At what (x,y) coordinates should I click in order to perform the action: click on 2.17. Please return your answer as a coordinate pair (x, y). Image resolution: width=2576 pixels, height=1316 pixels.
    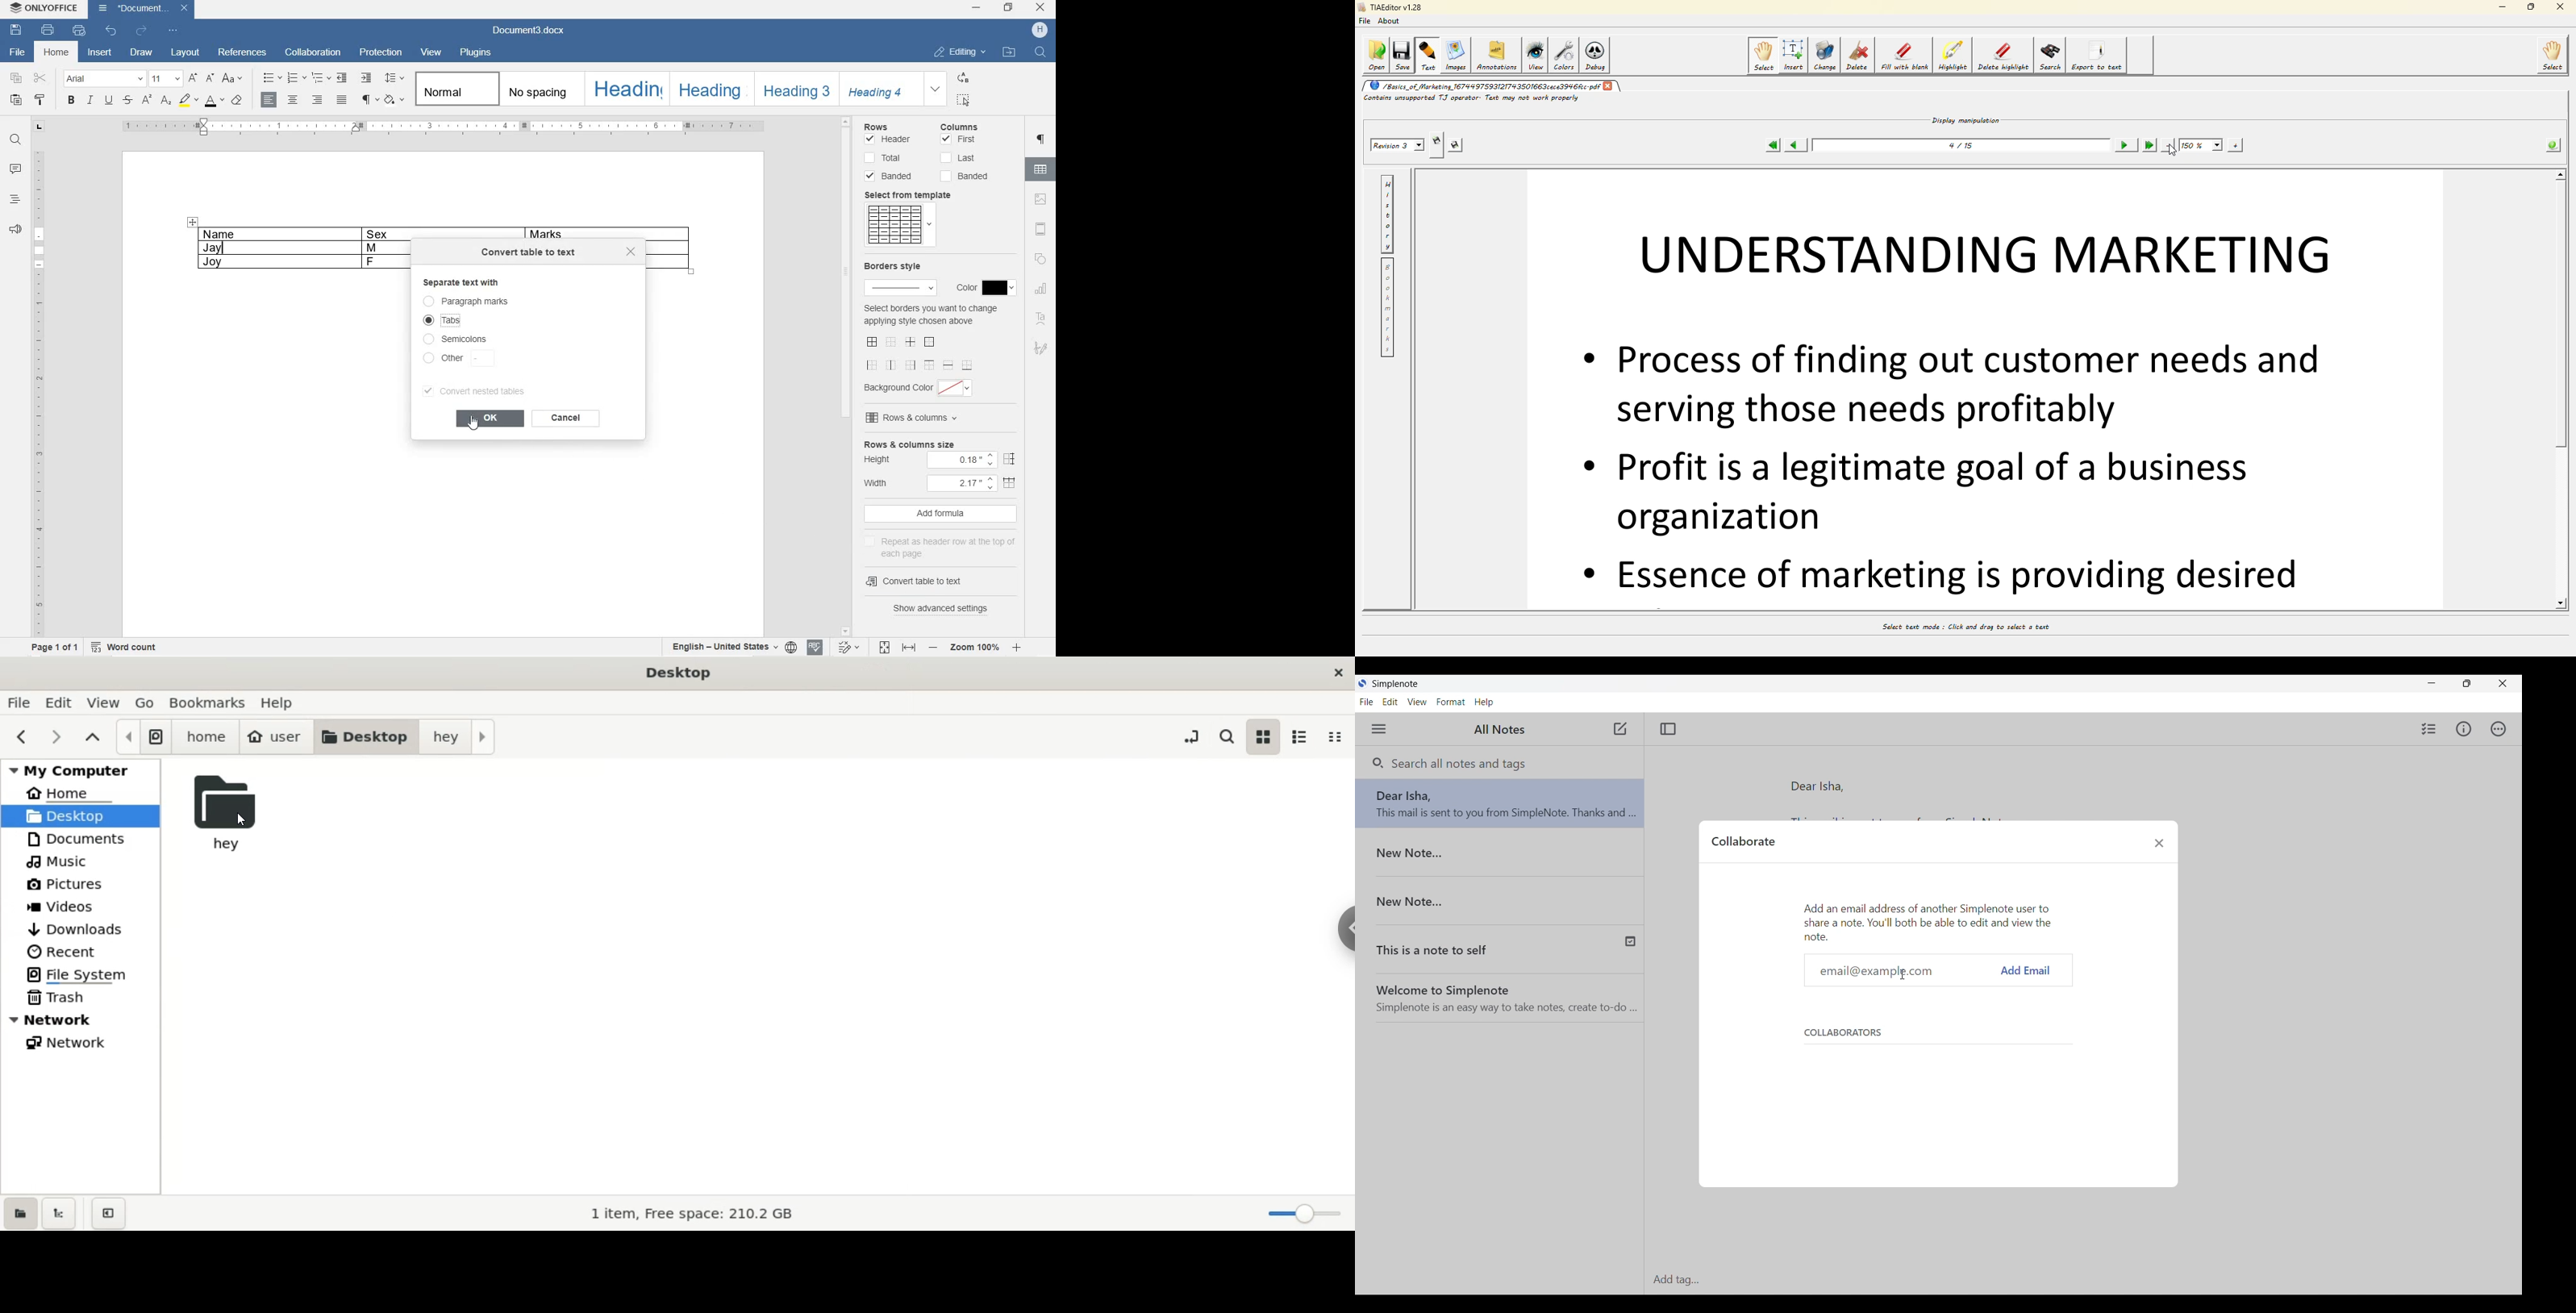
    Looking at the image, I should click on (964, 484).